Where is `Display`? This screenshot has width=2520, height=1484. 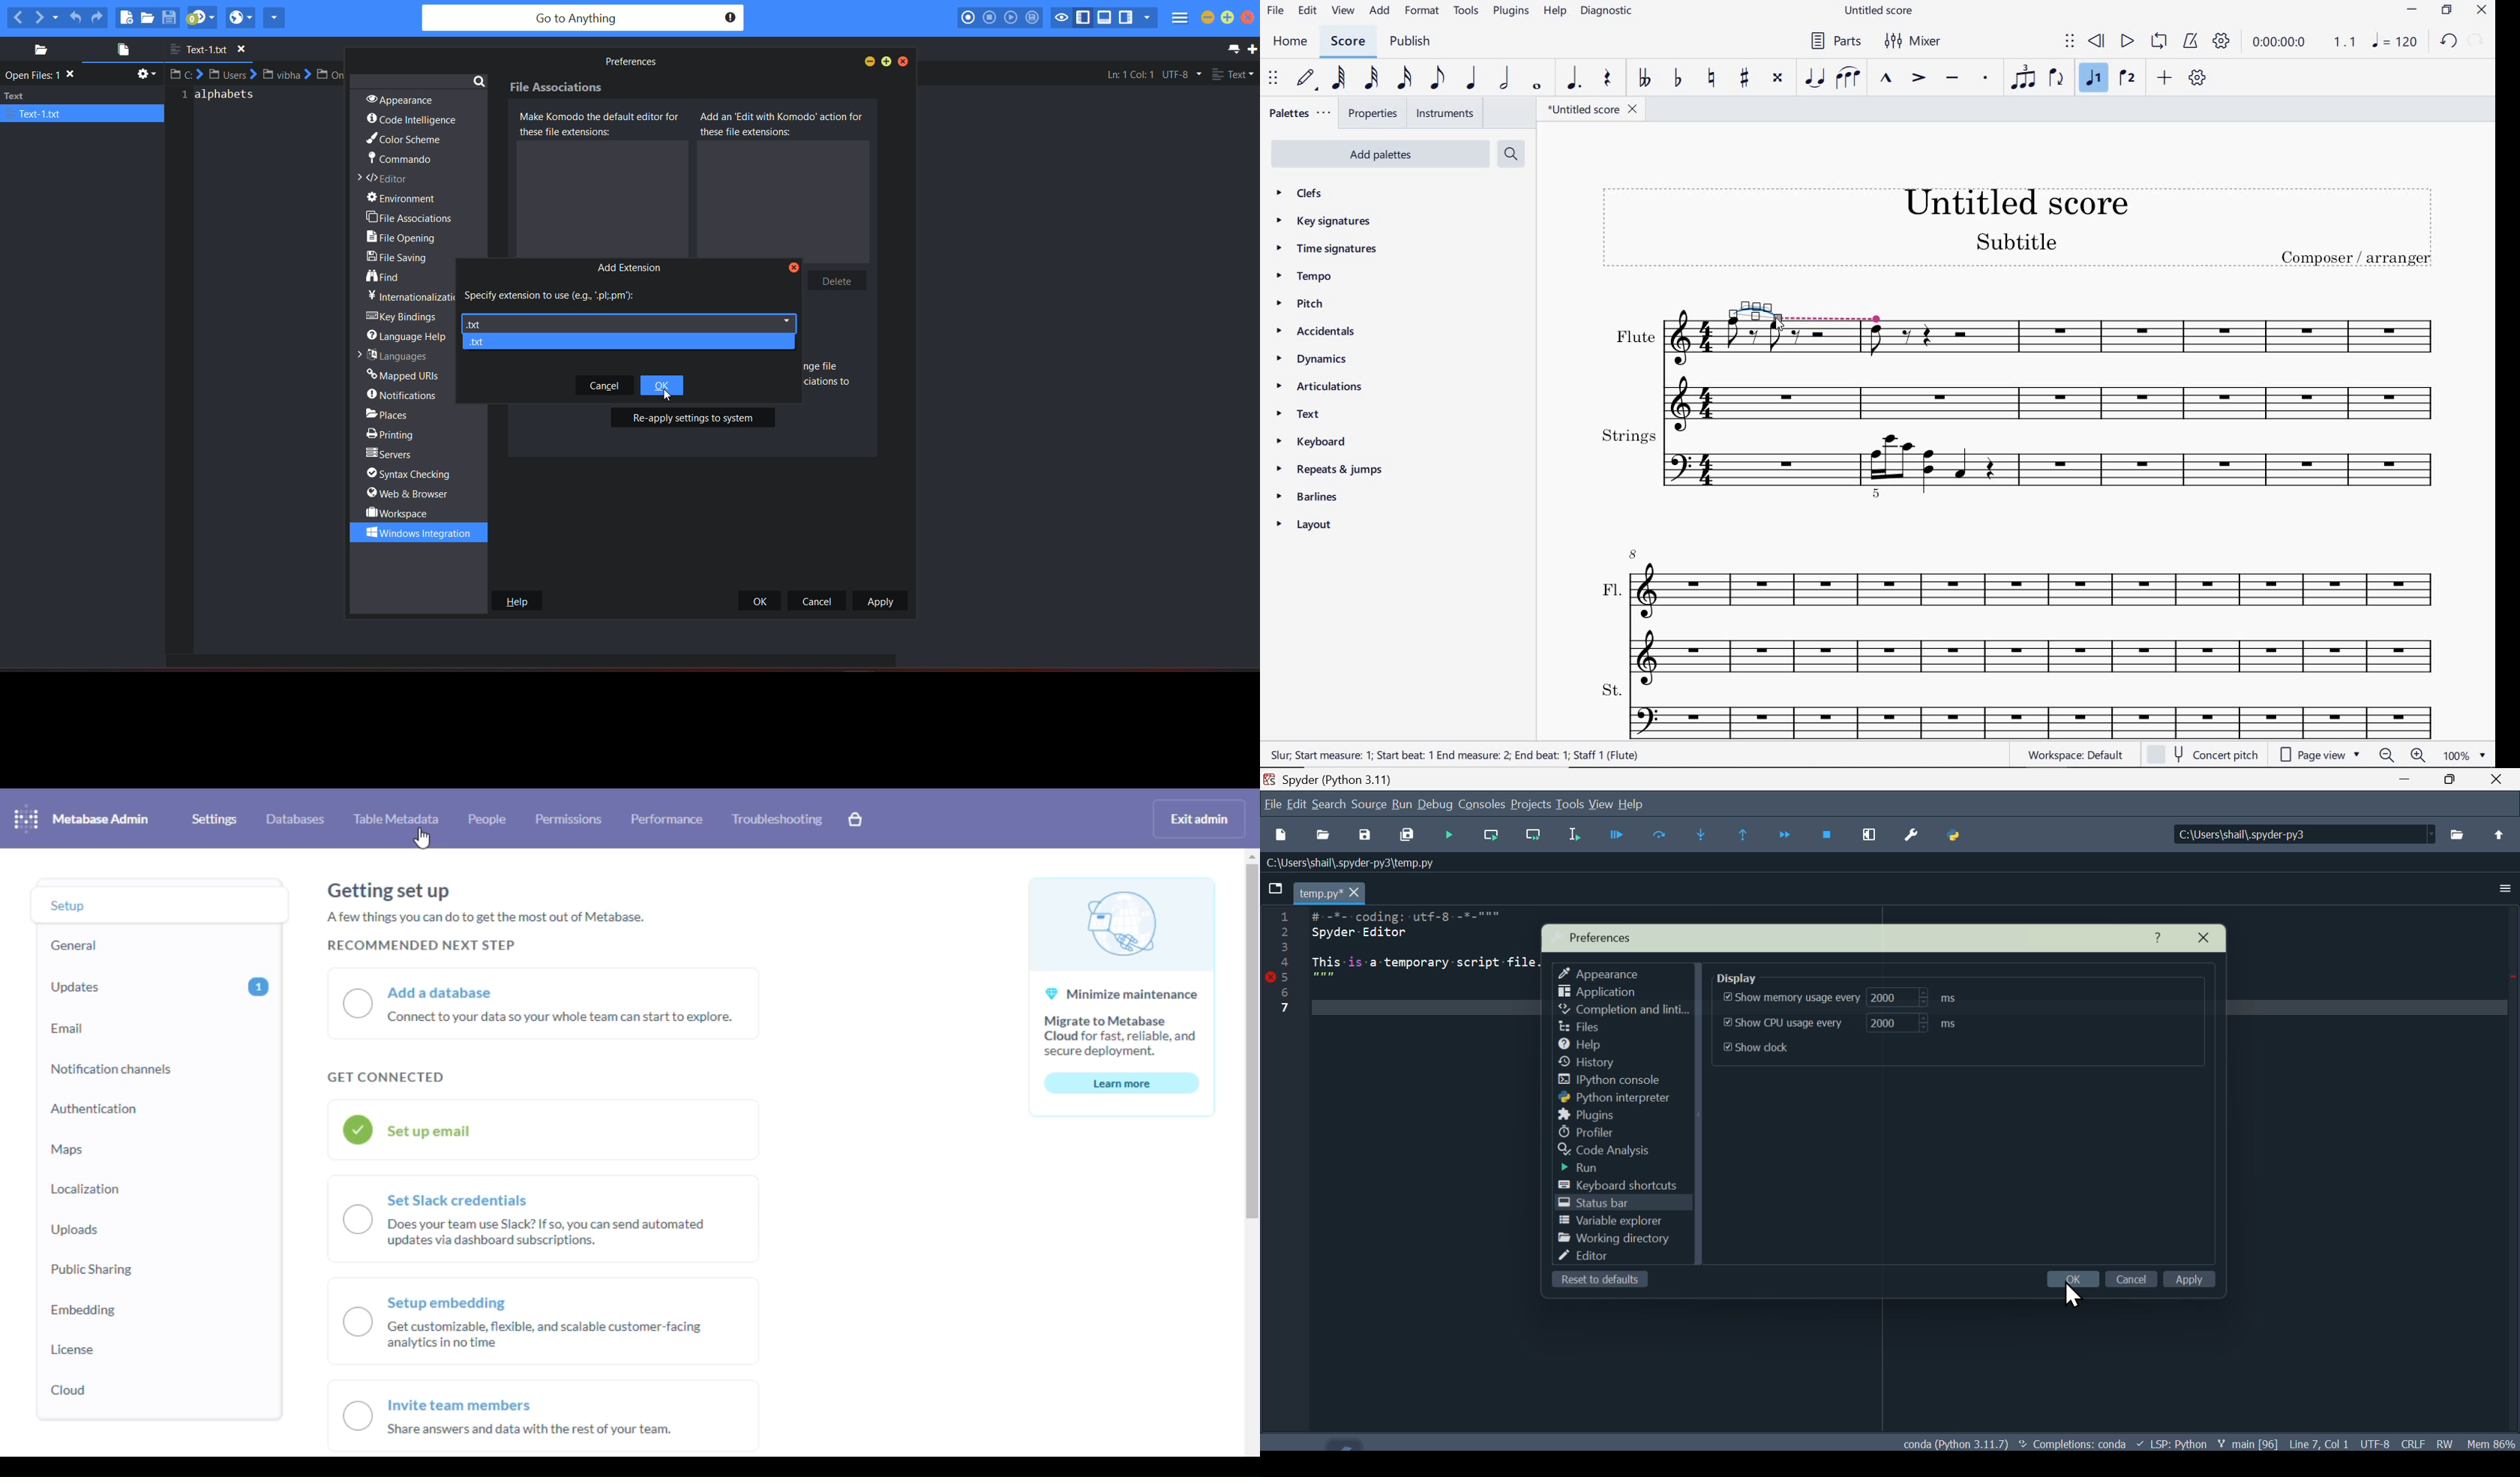
Display is located at coordinates (1754, 974).